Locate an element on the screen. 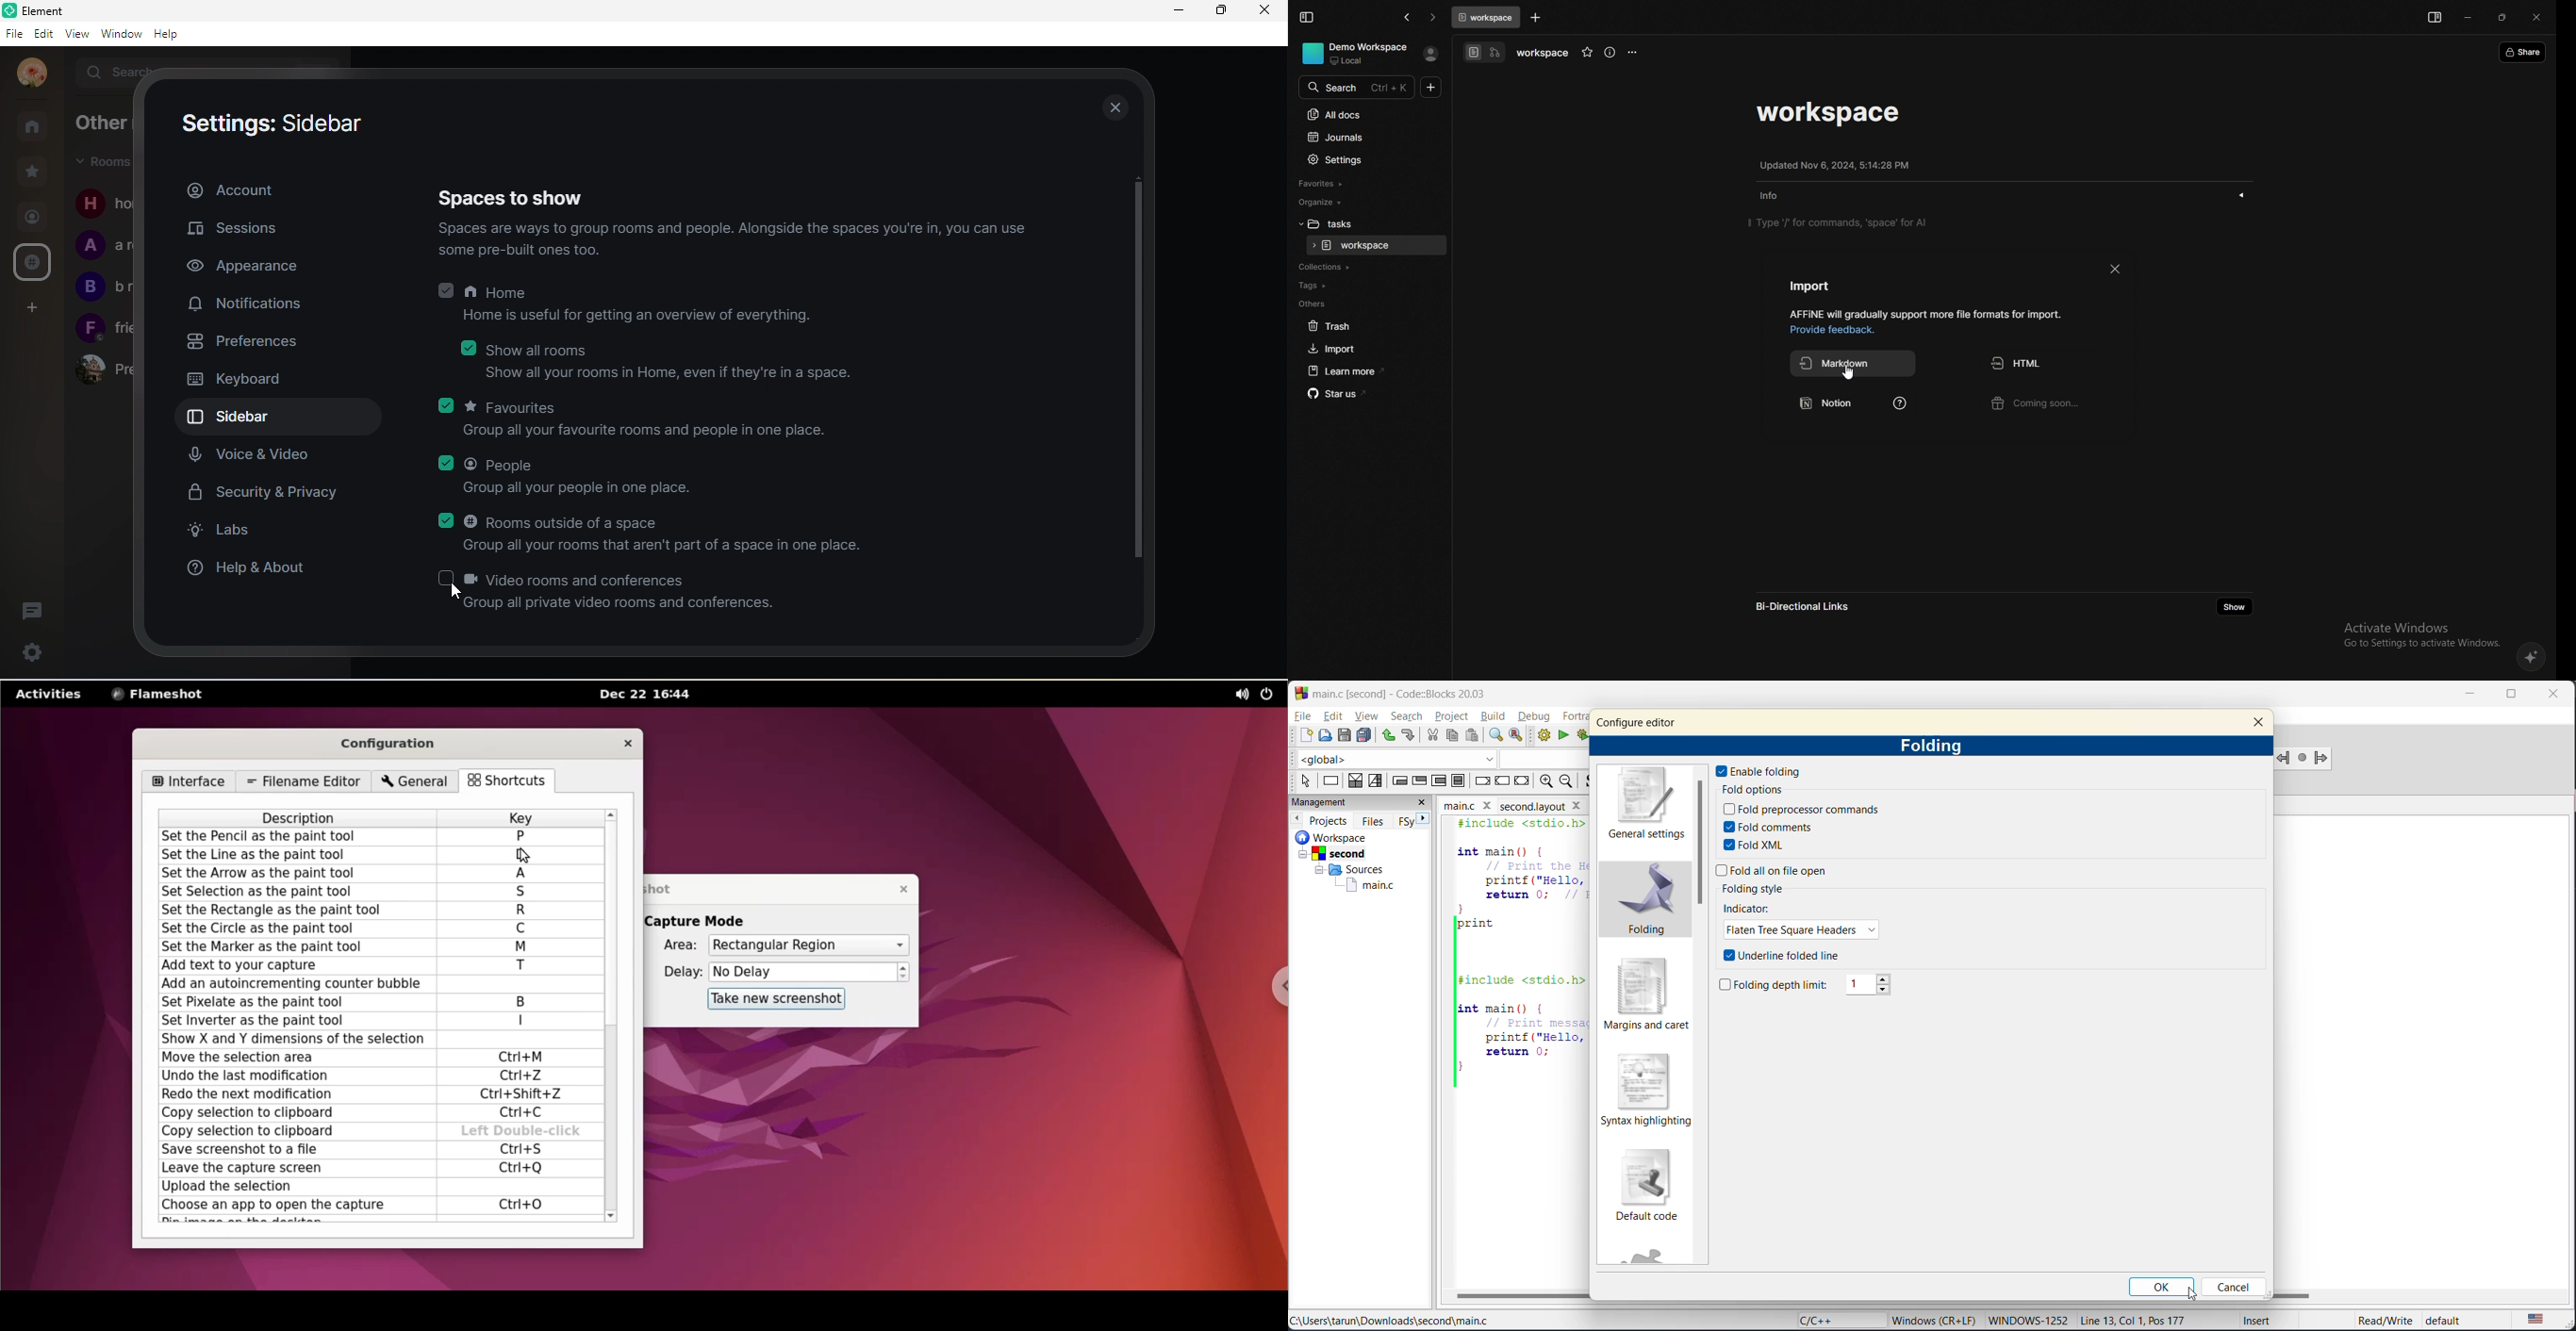 Image resolution: width=2576 pixels, height=1344 pixels. collapse sidebar is located at coordinates (1307, 17).